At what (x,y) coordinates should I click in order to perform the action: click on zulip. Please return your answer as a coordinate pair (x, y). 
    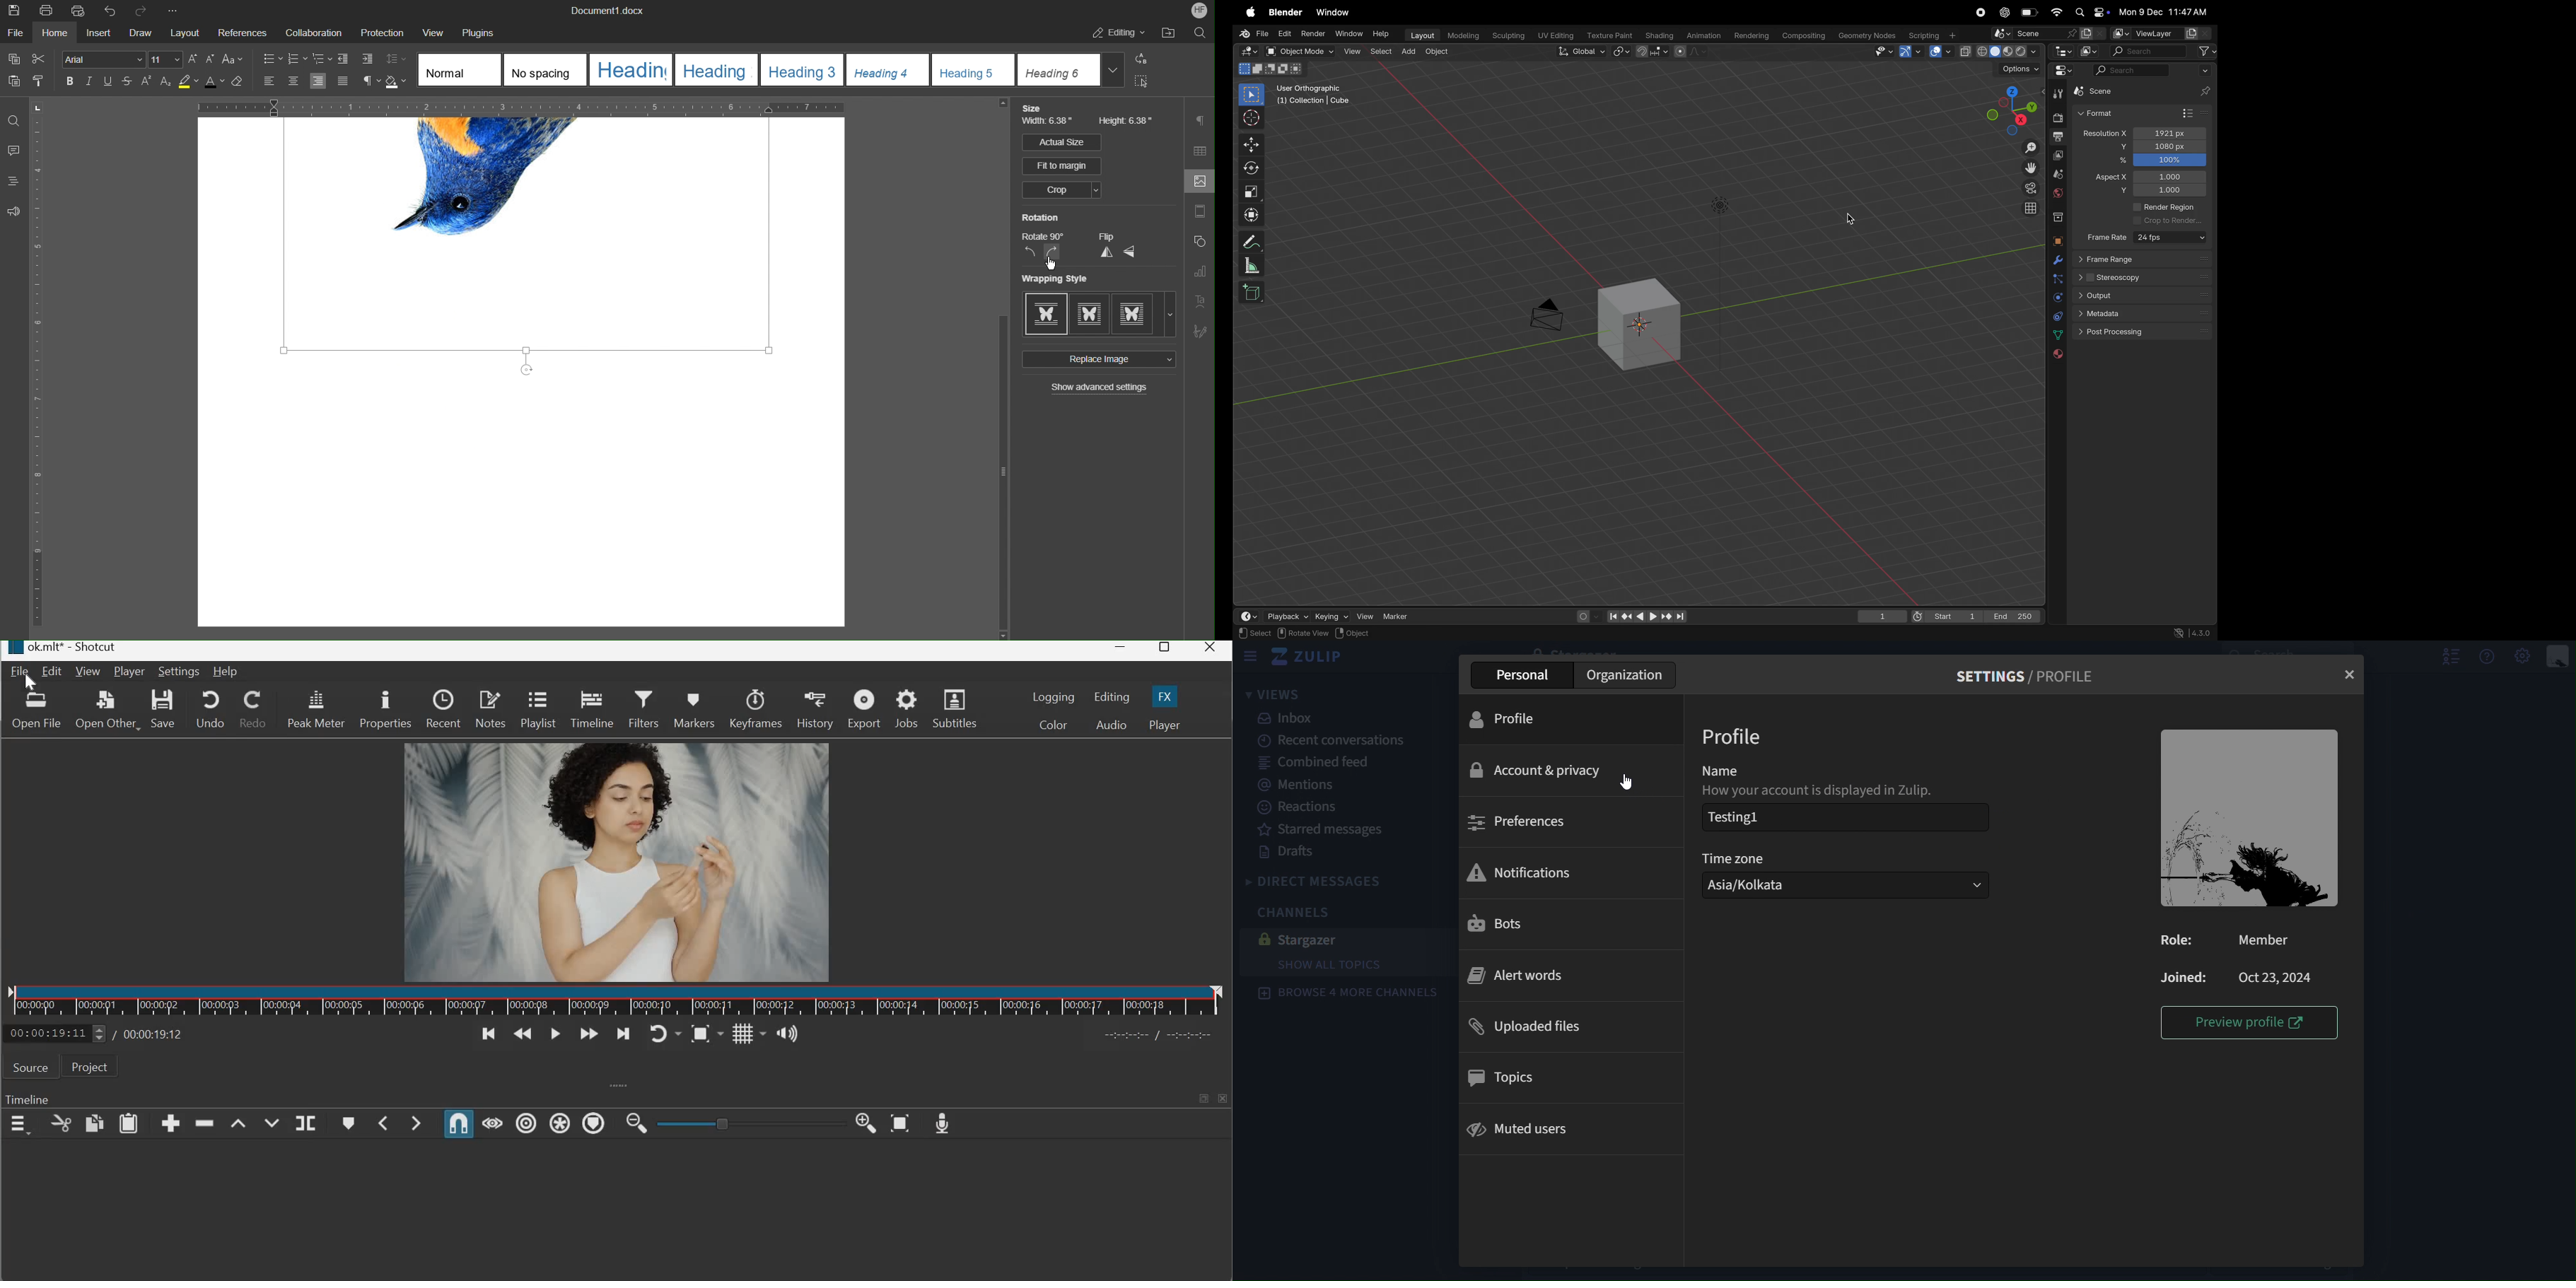
    Looking at the image, I should click on (1315, 660).